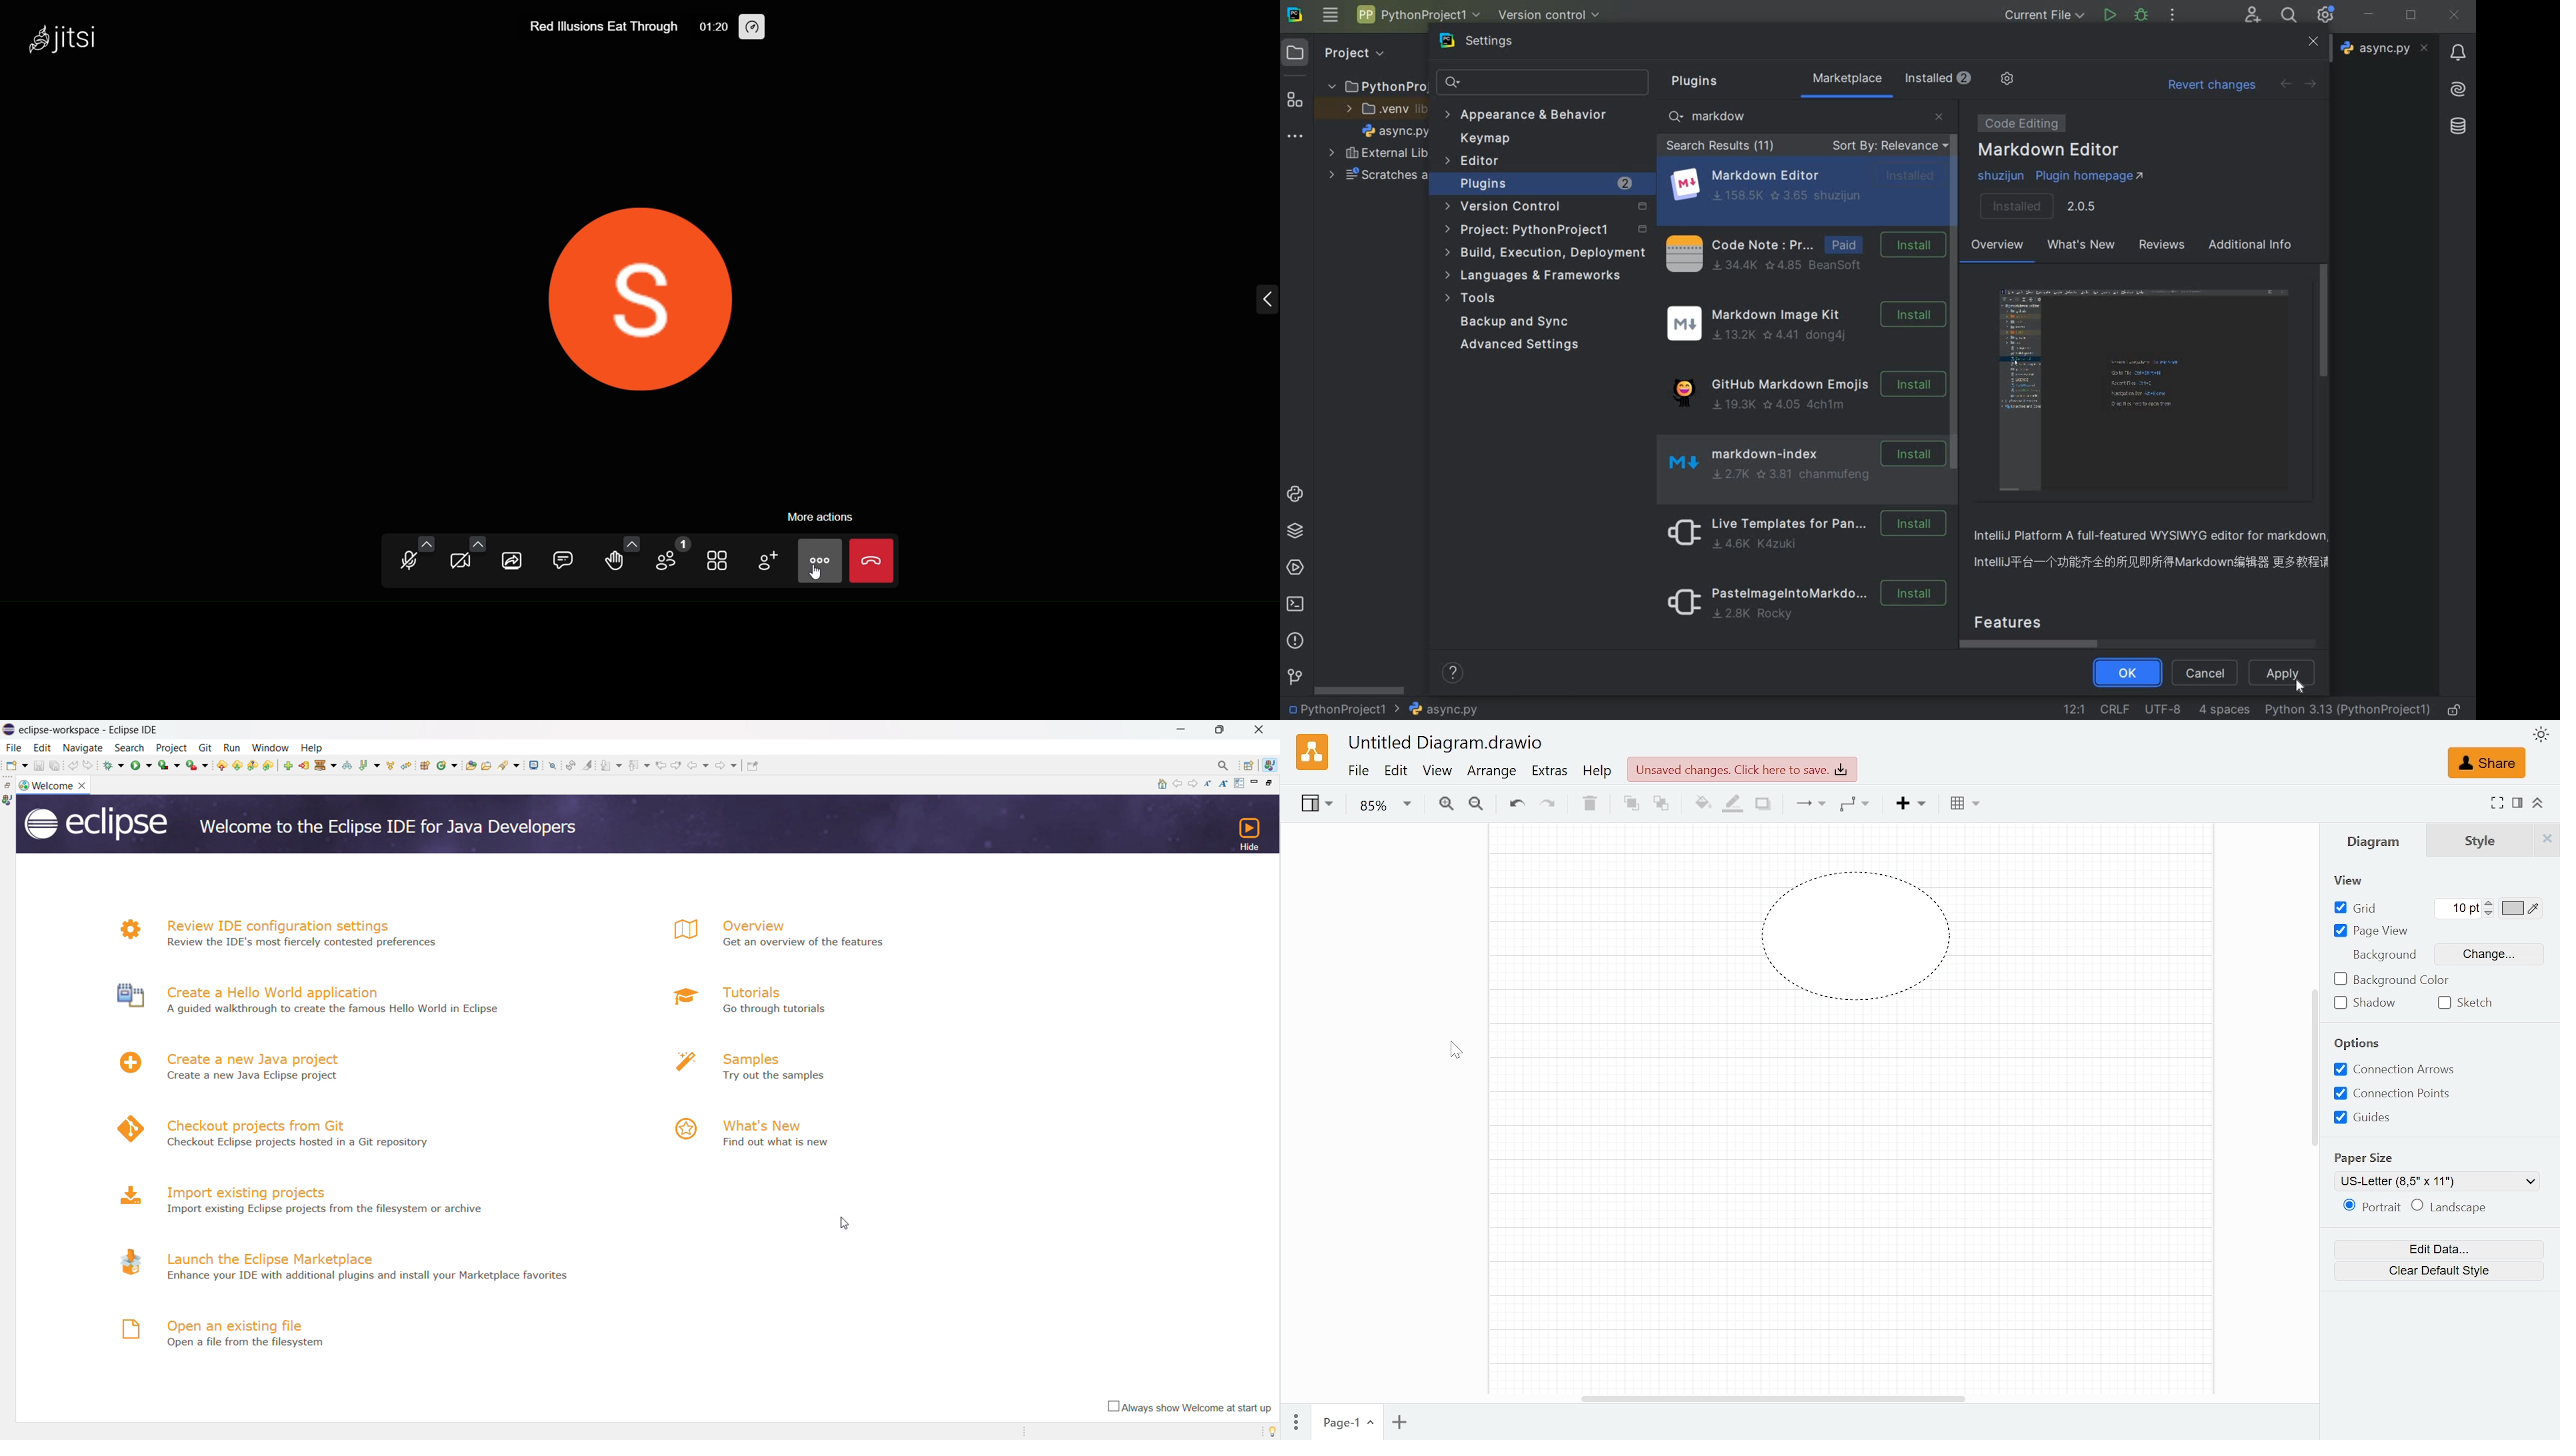  I want to click on Help, so click(1598, 772).